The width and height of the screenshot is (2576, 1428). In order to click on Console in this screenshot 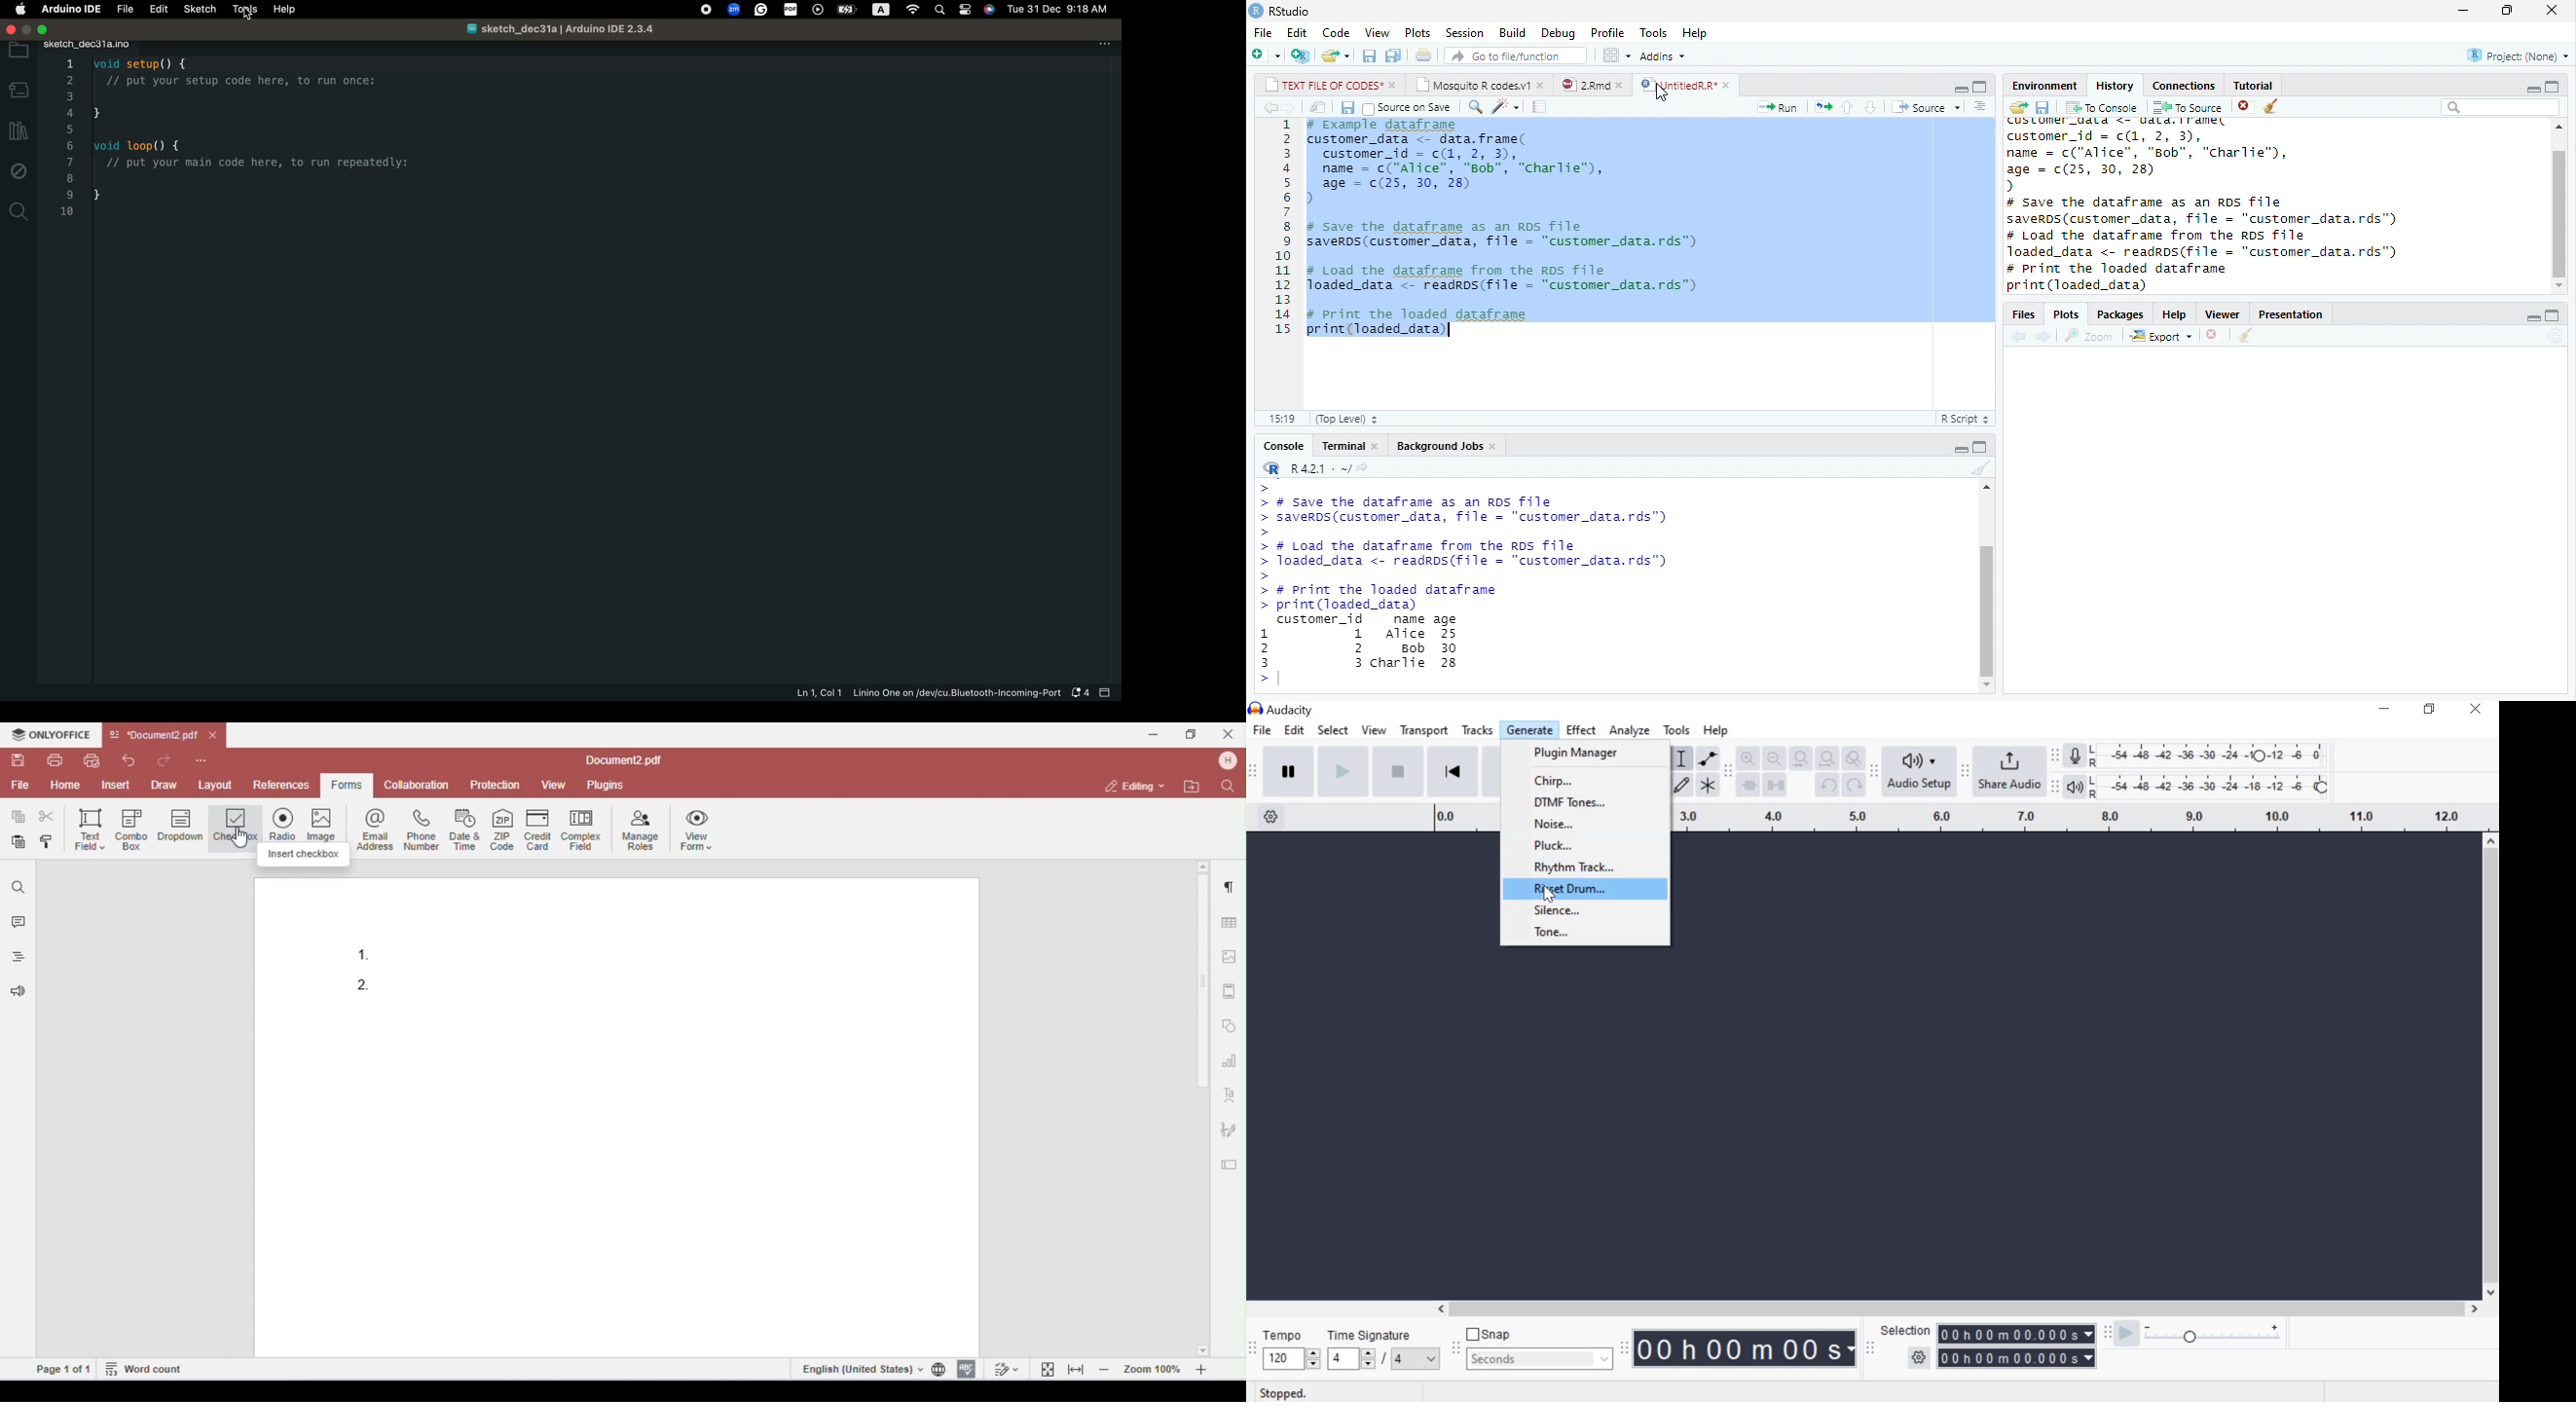, I will do `click(1284, 446)`.